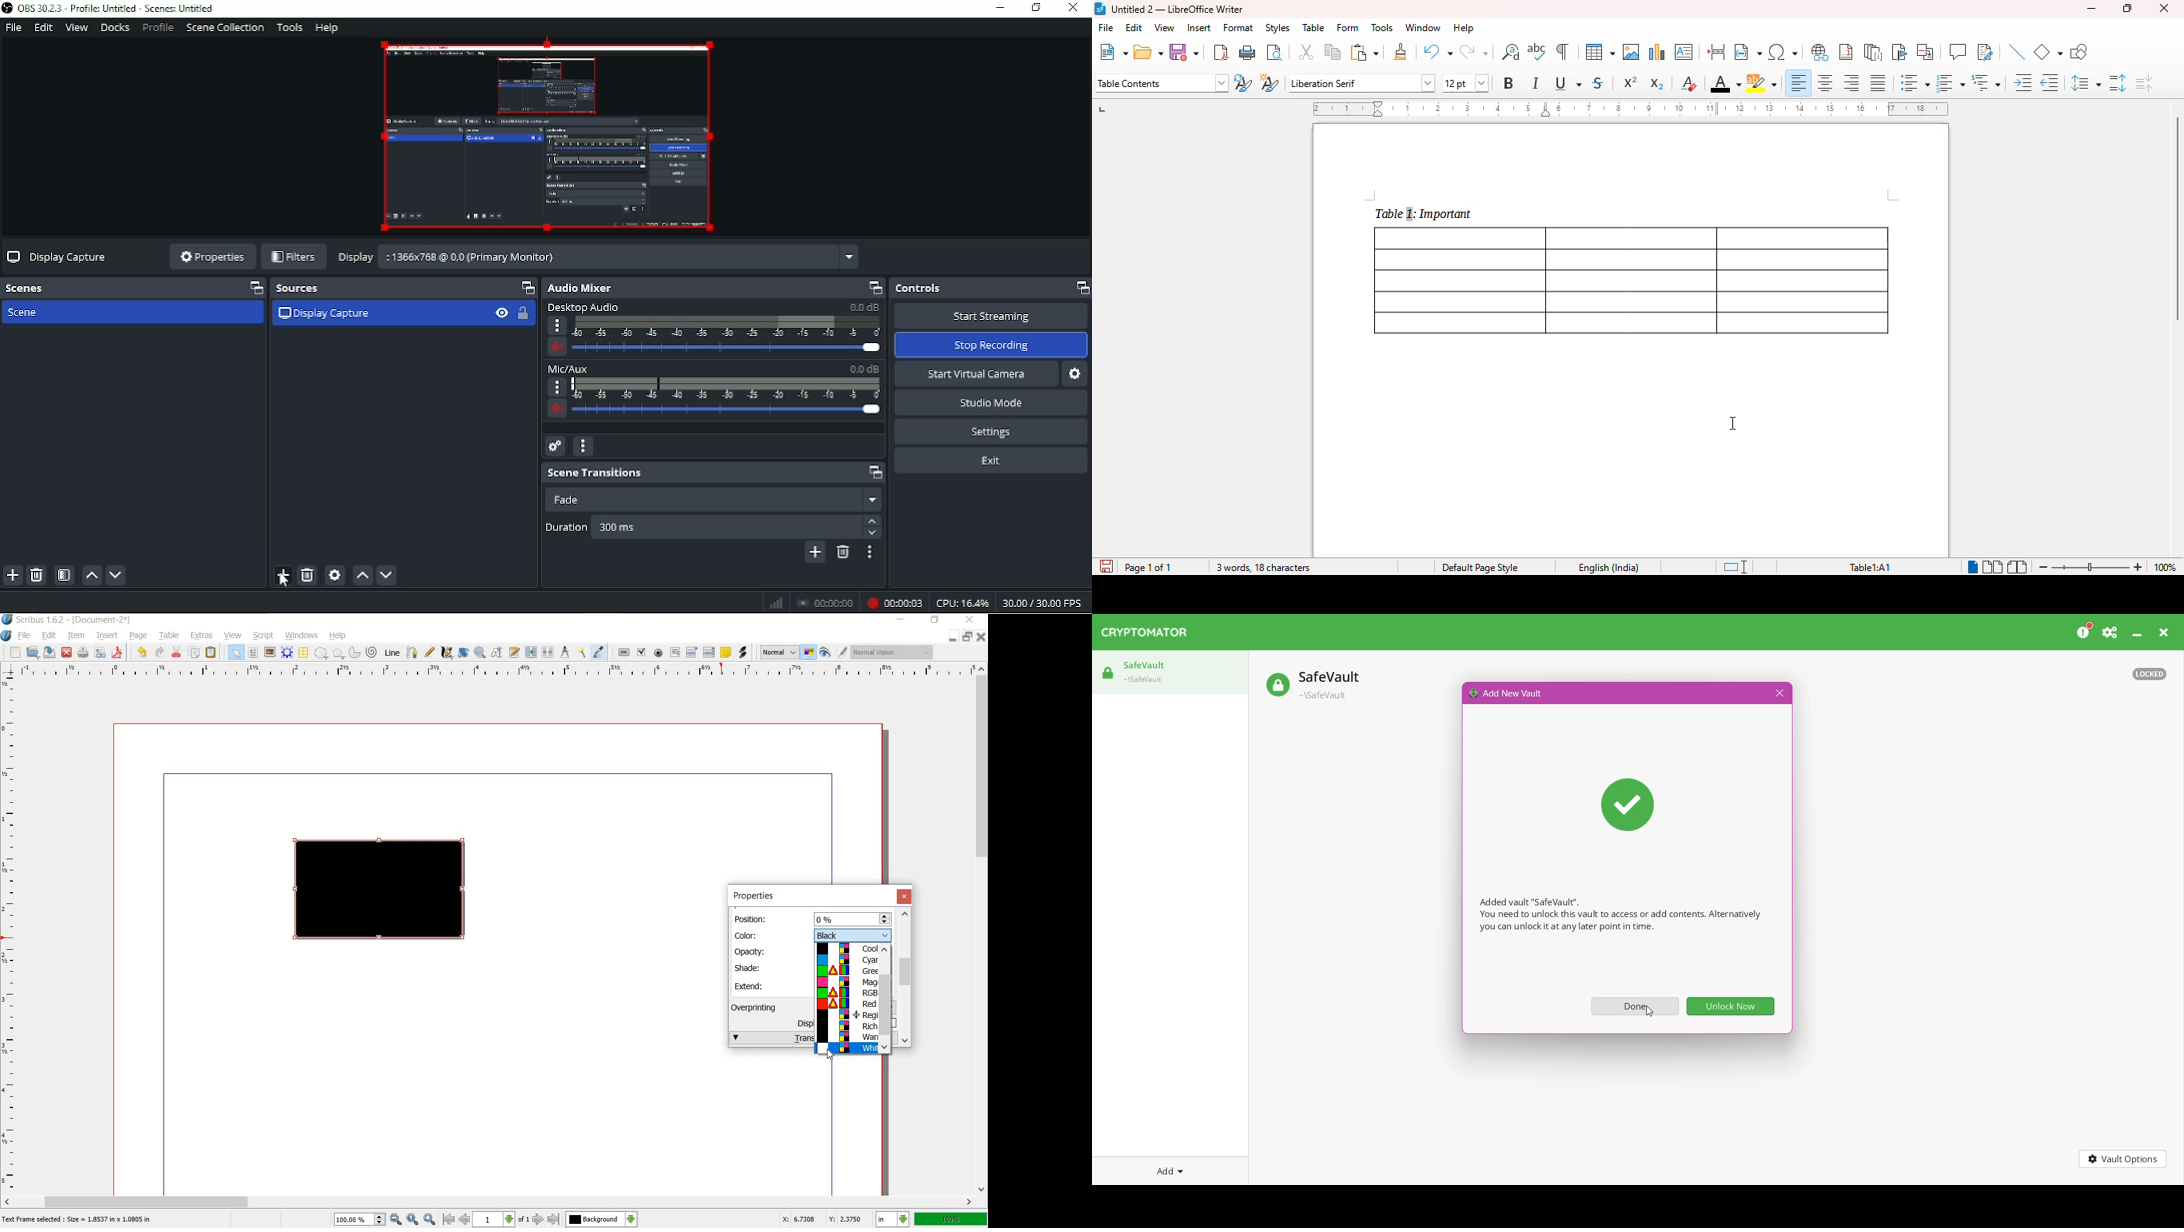 The width and height of the screenshot is (2184, 1232). I want to click on Exit, so click(991, 460).